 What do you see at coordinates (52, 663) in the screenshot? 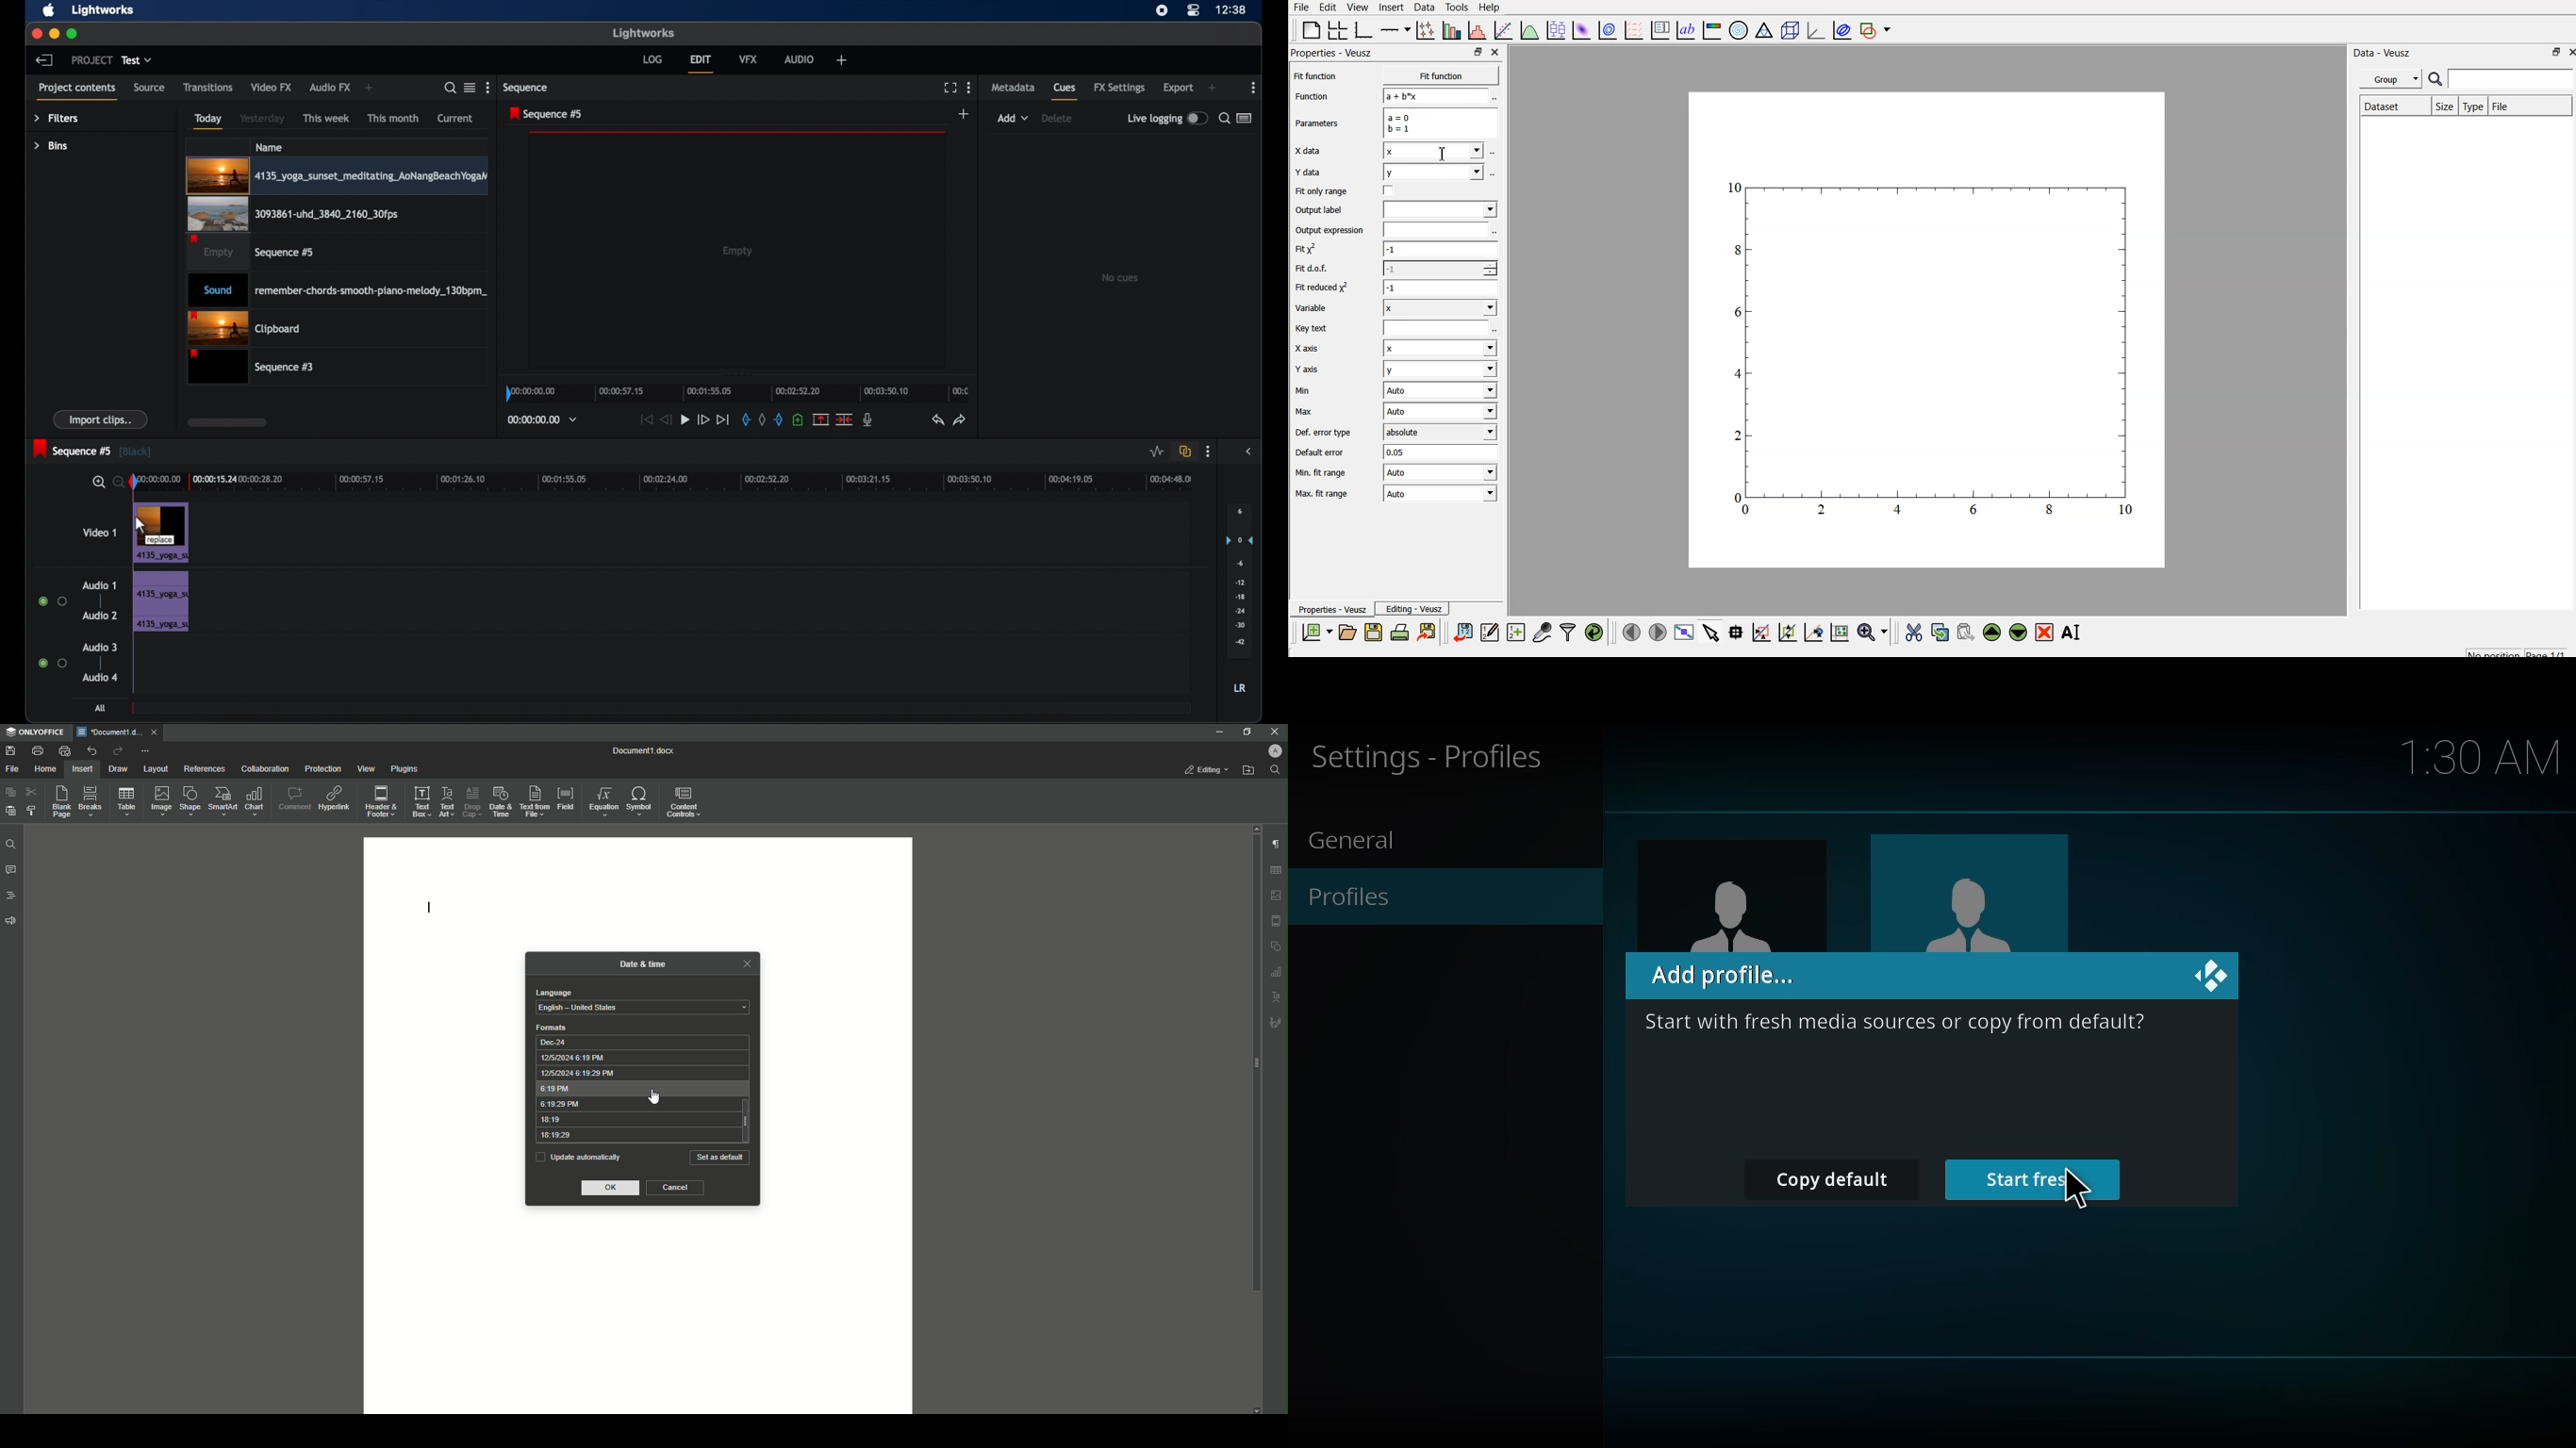
I see `radio button` at bounding box center [52, 663].